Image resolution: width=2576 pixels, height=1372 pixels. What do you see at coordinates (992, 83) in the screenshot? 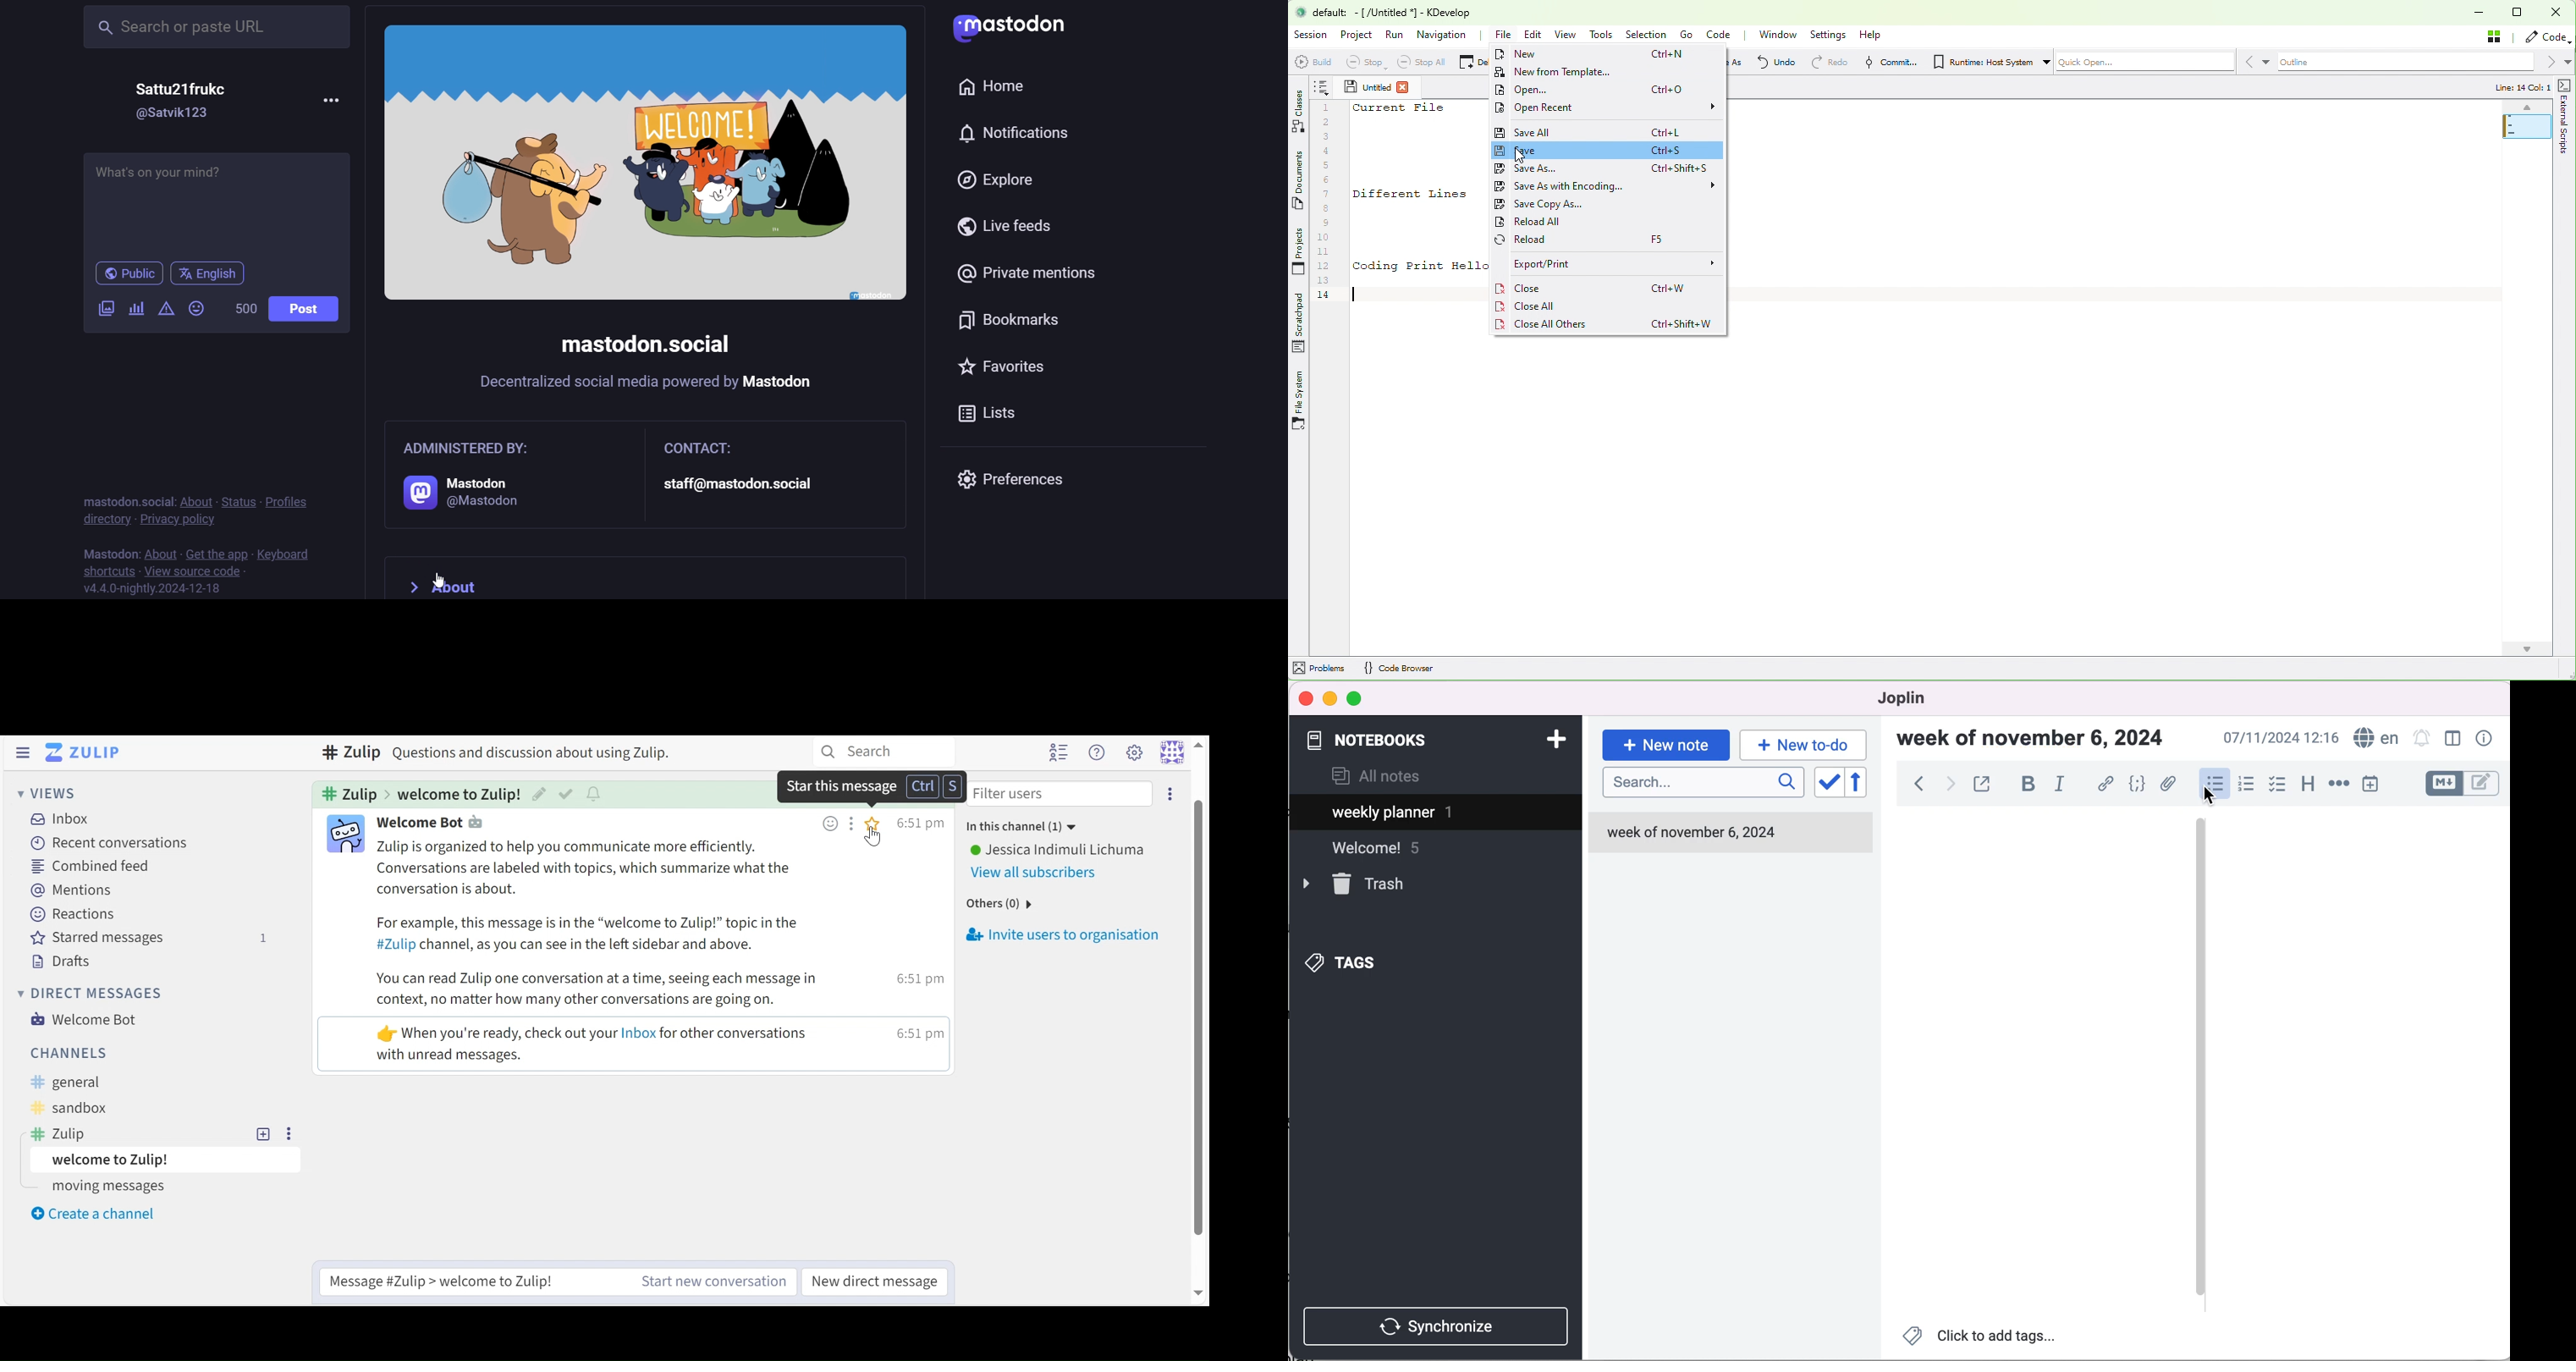
I see `home` at bounding box center [992, 83].